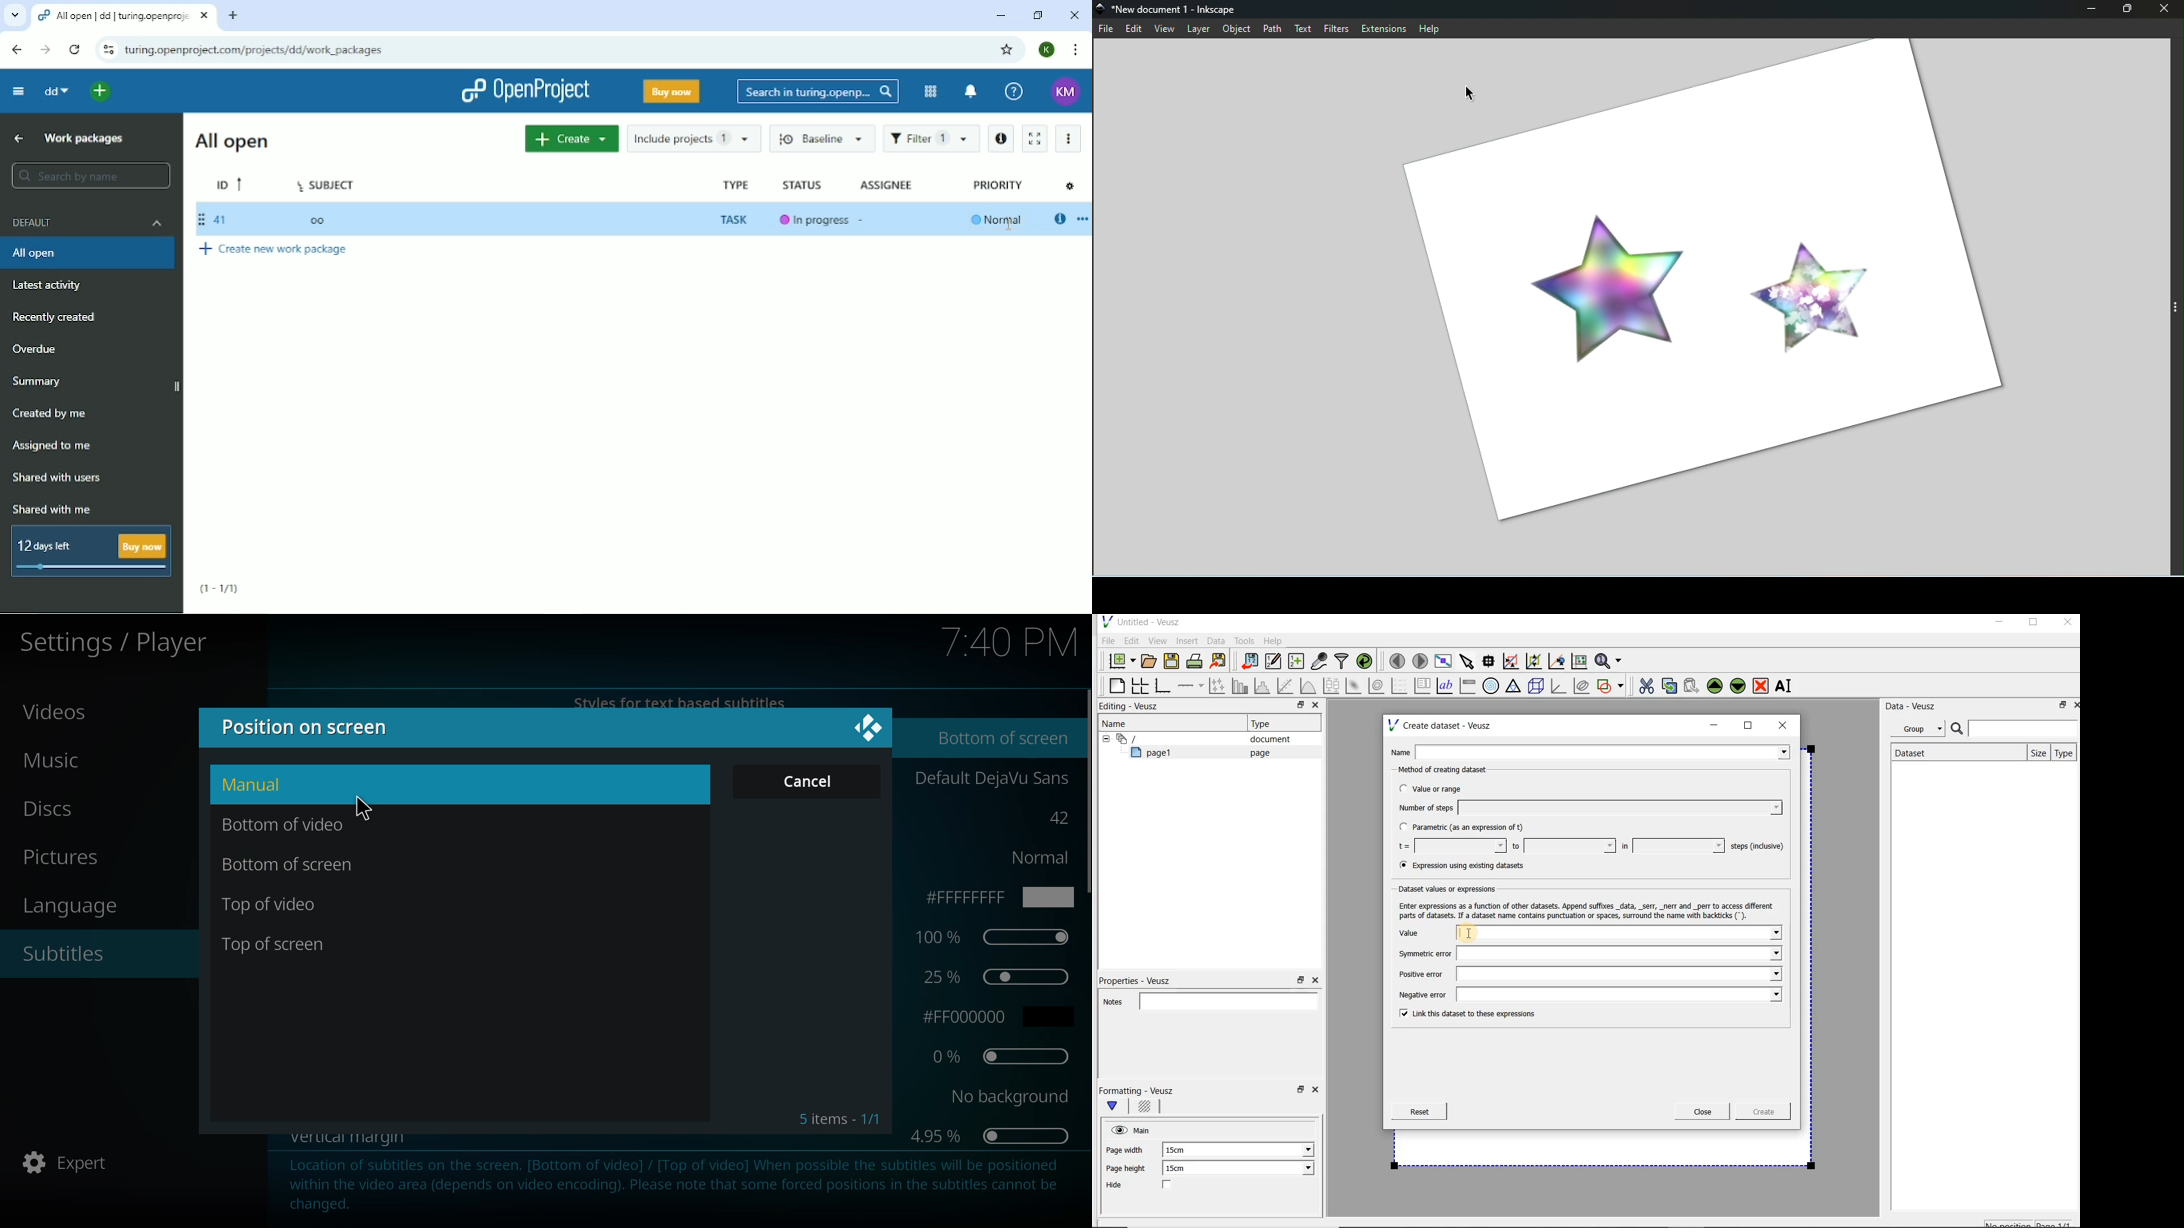  I want to click on bottom of screen, so click(1001, 737).